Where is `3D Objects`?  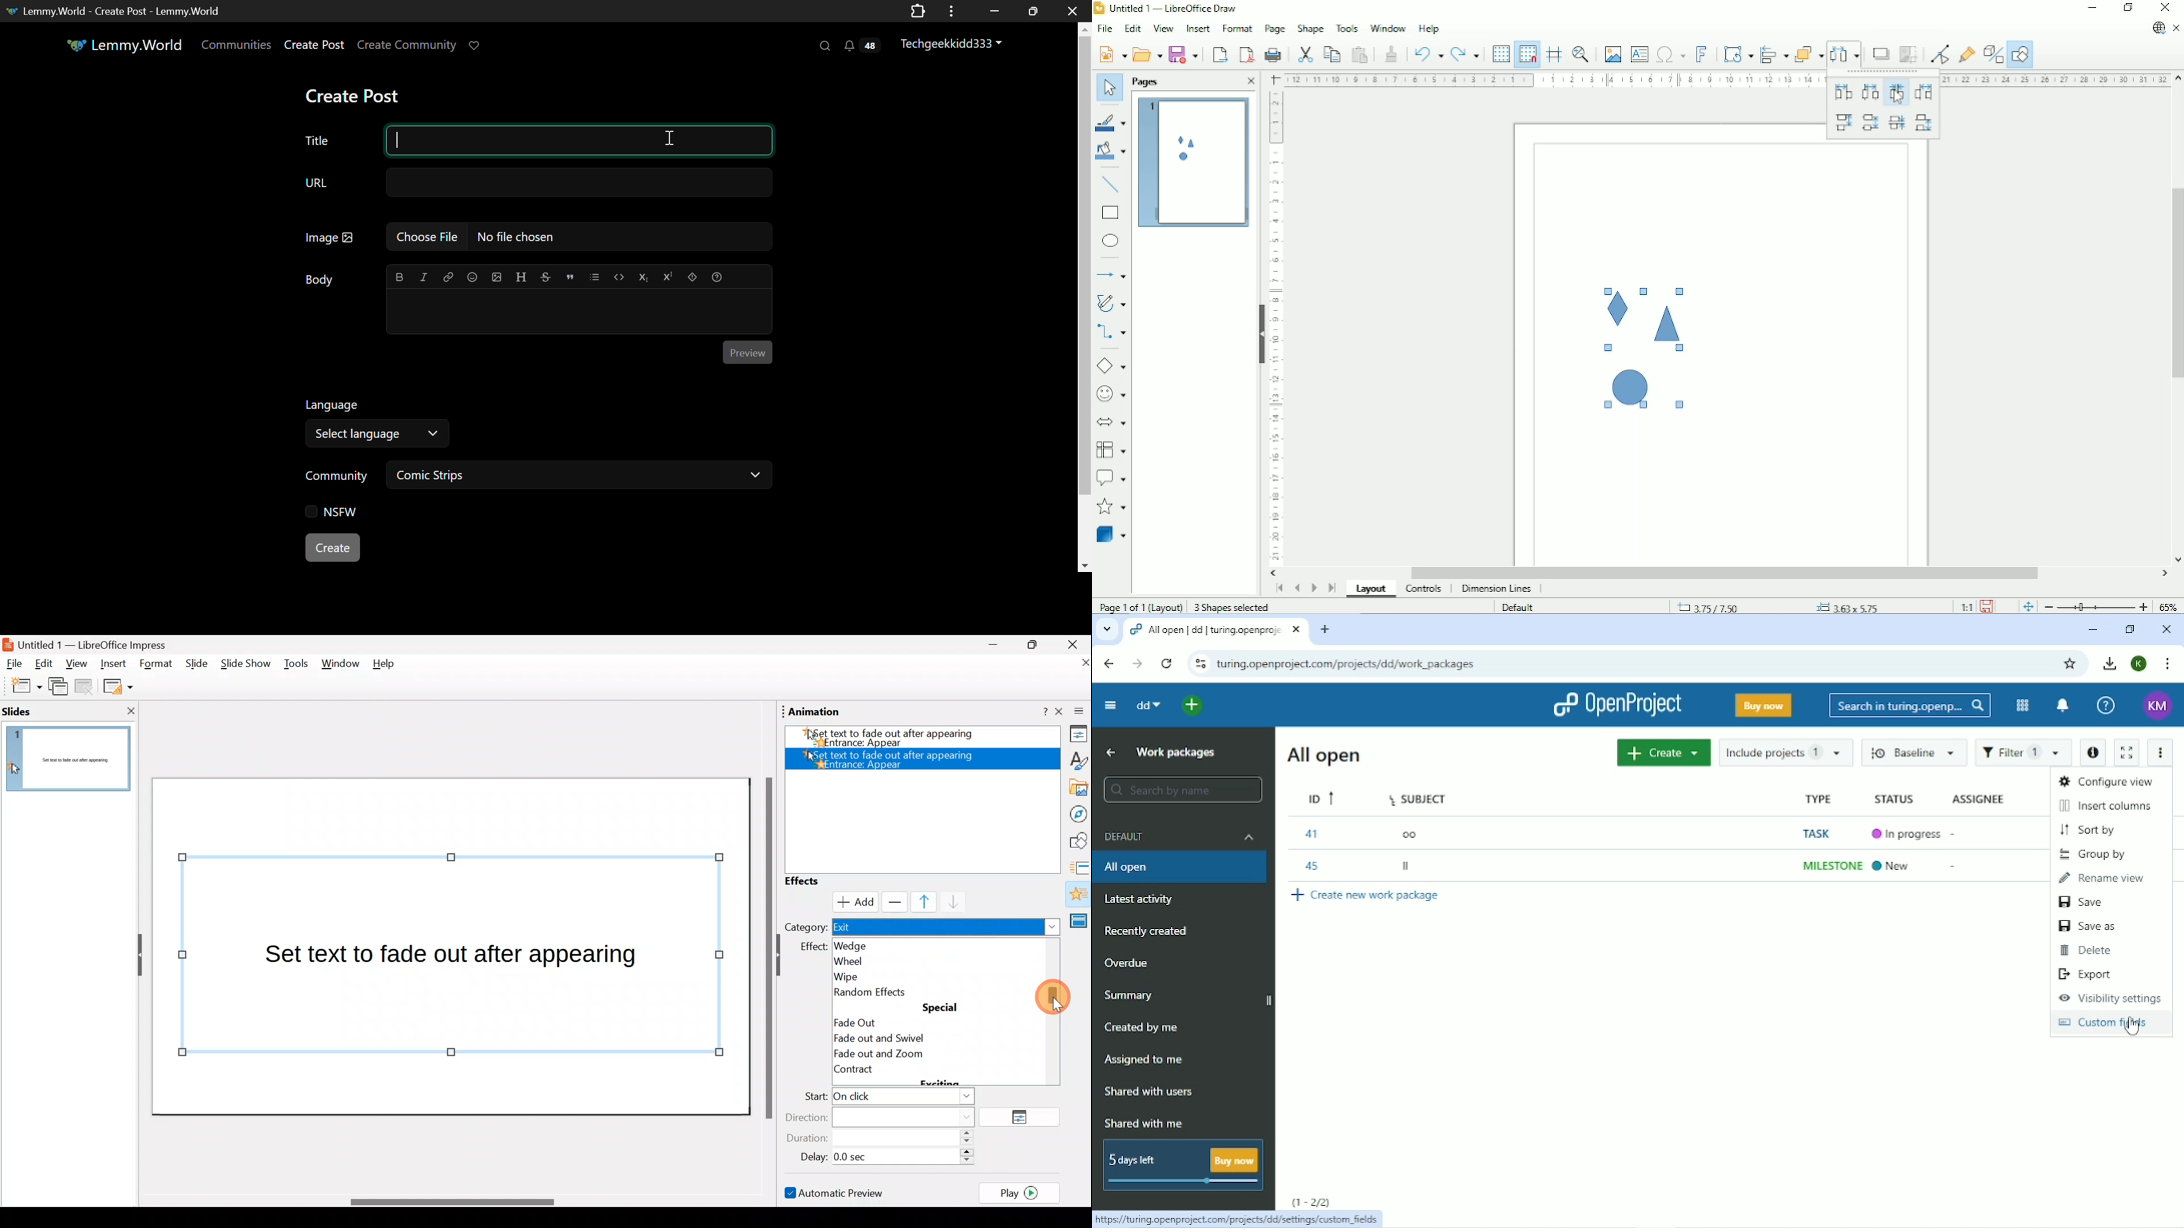
3D Objects is located at coordinates (1112, 534).